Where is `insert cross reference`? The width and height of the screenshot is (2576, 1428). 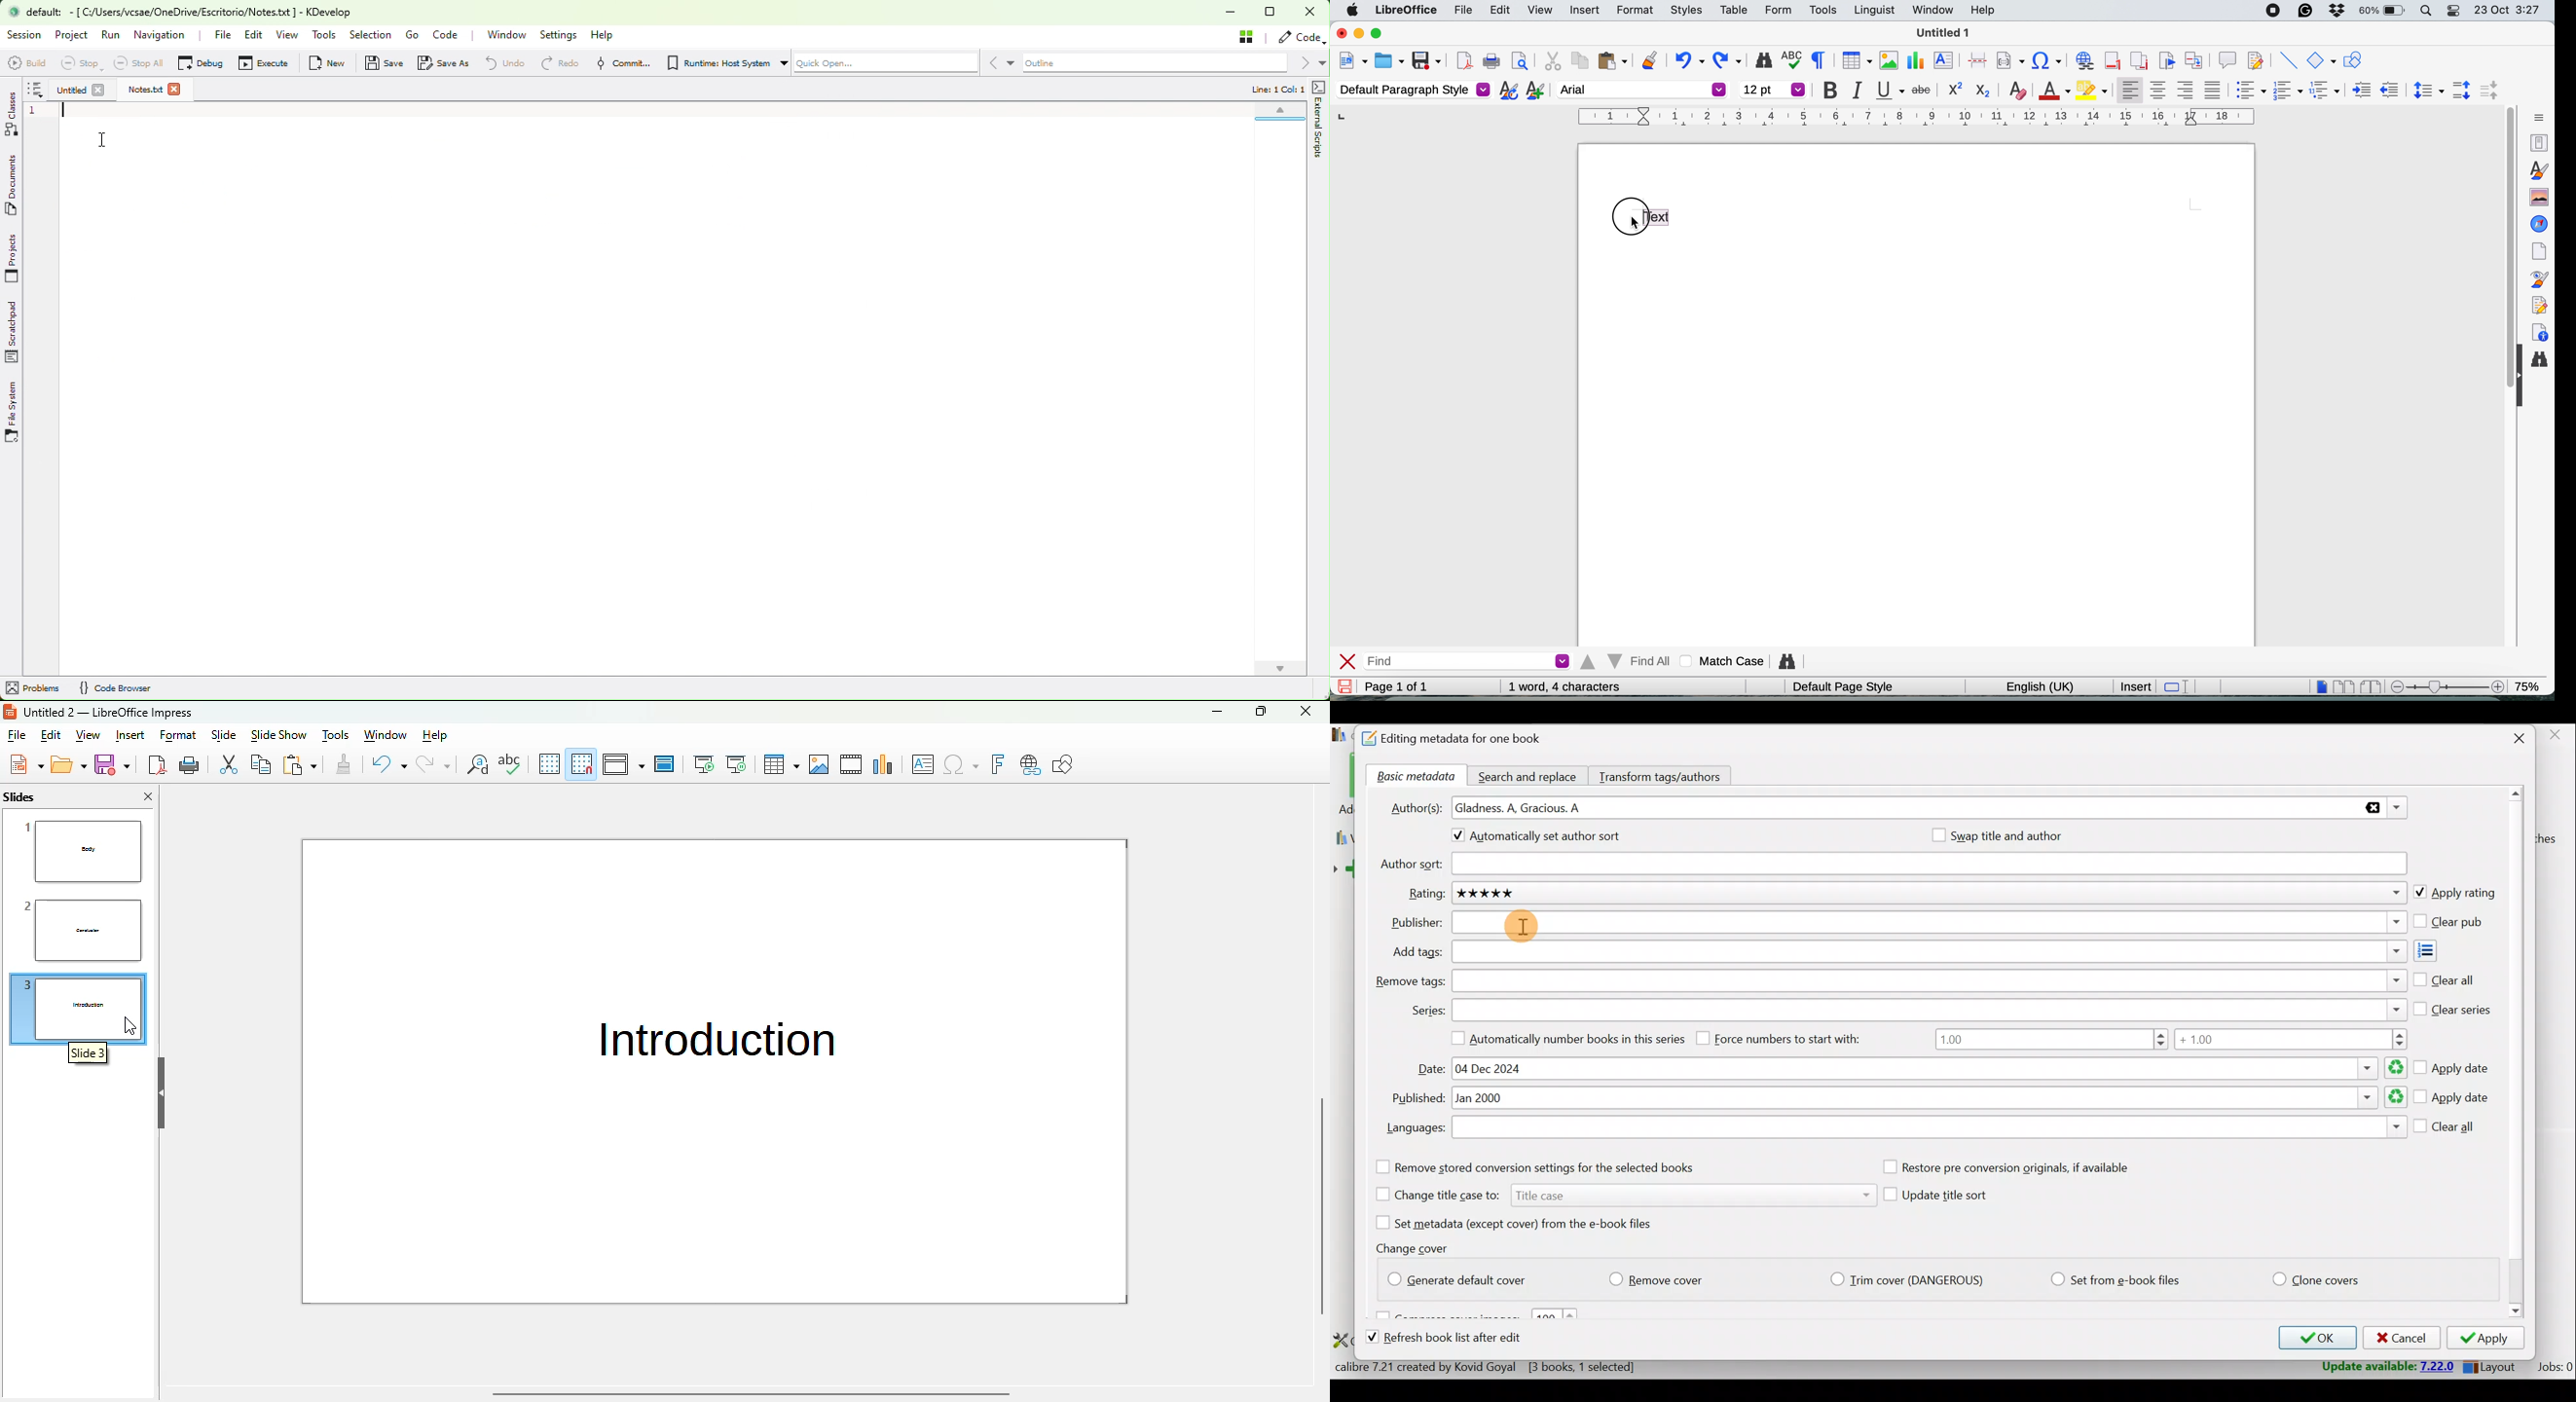 insert cross reference is located at coordinates (2196, 61).